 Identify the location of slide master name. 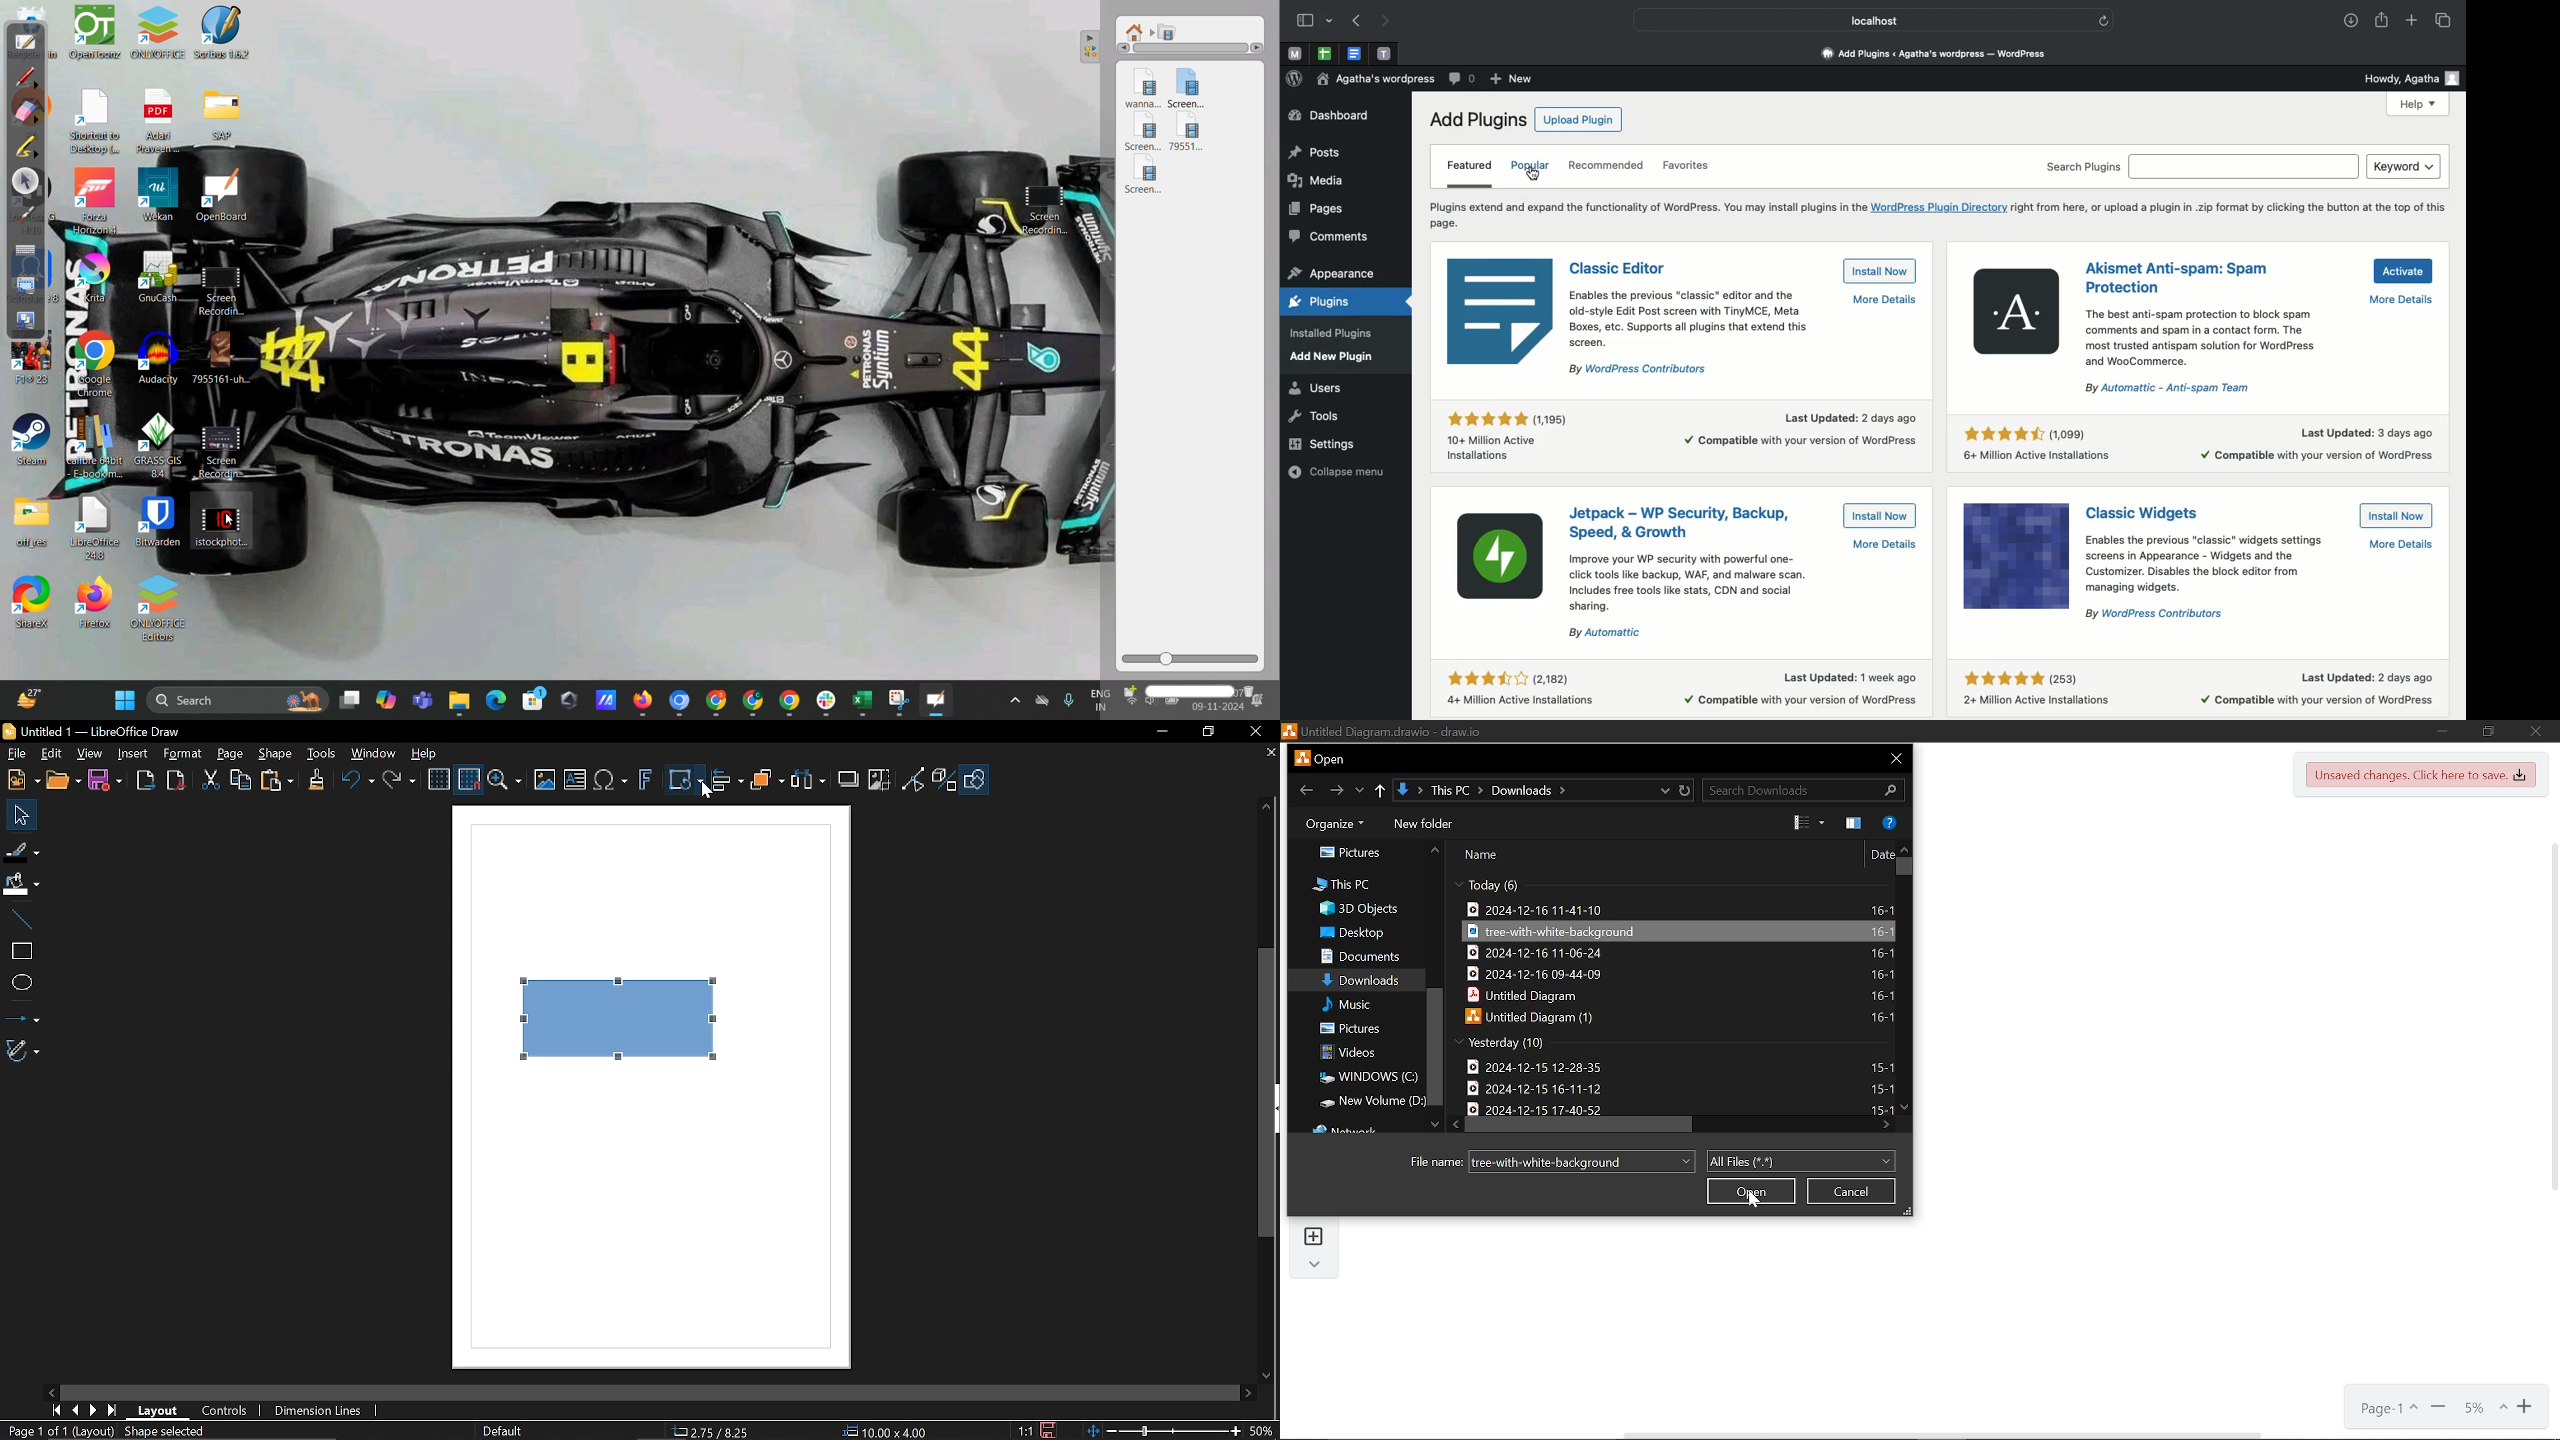
(504, 1430).